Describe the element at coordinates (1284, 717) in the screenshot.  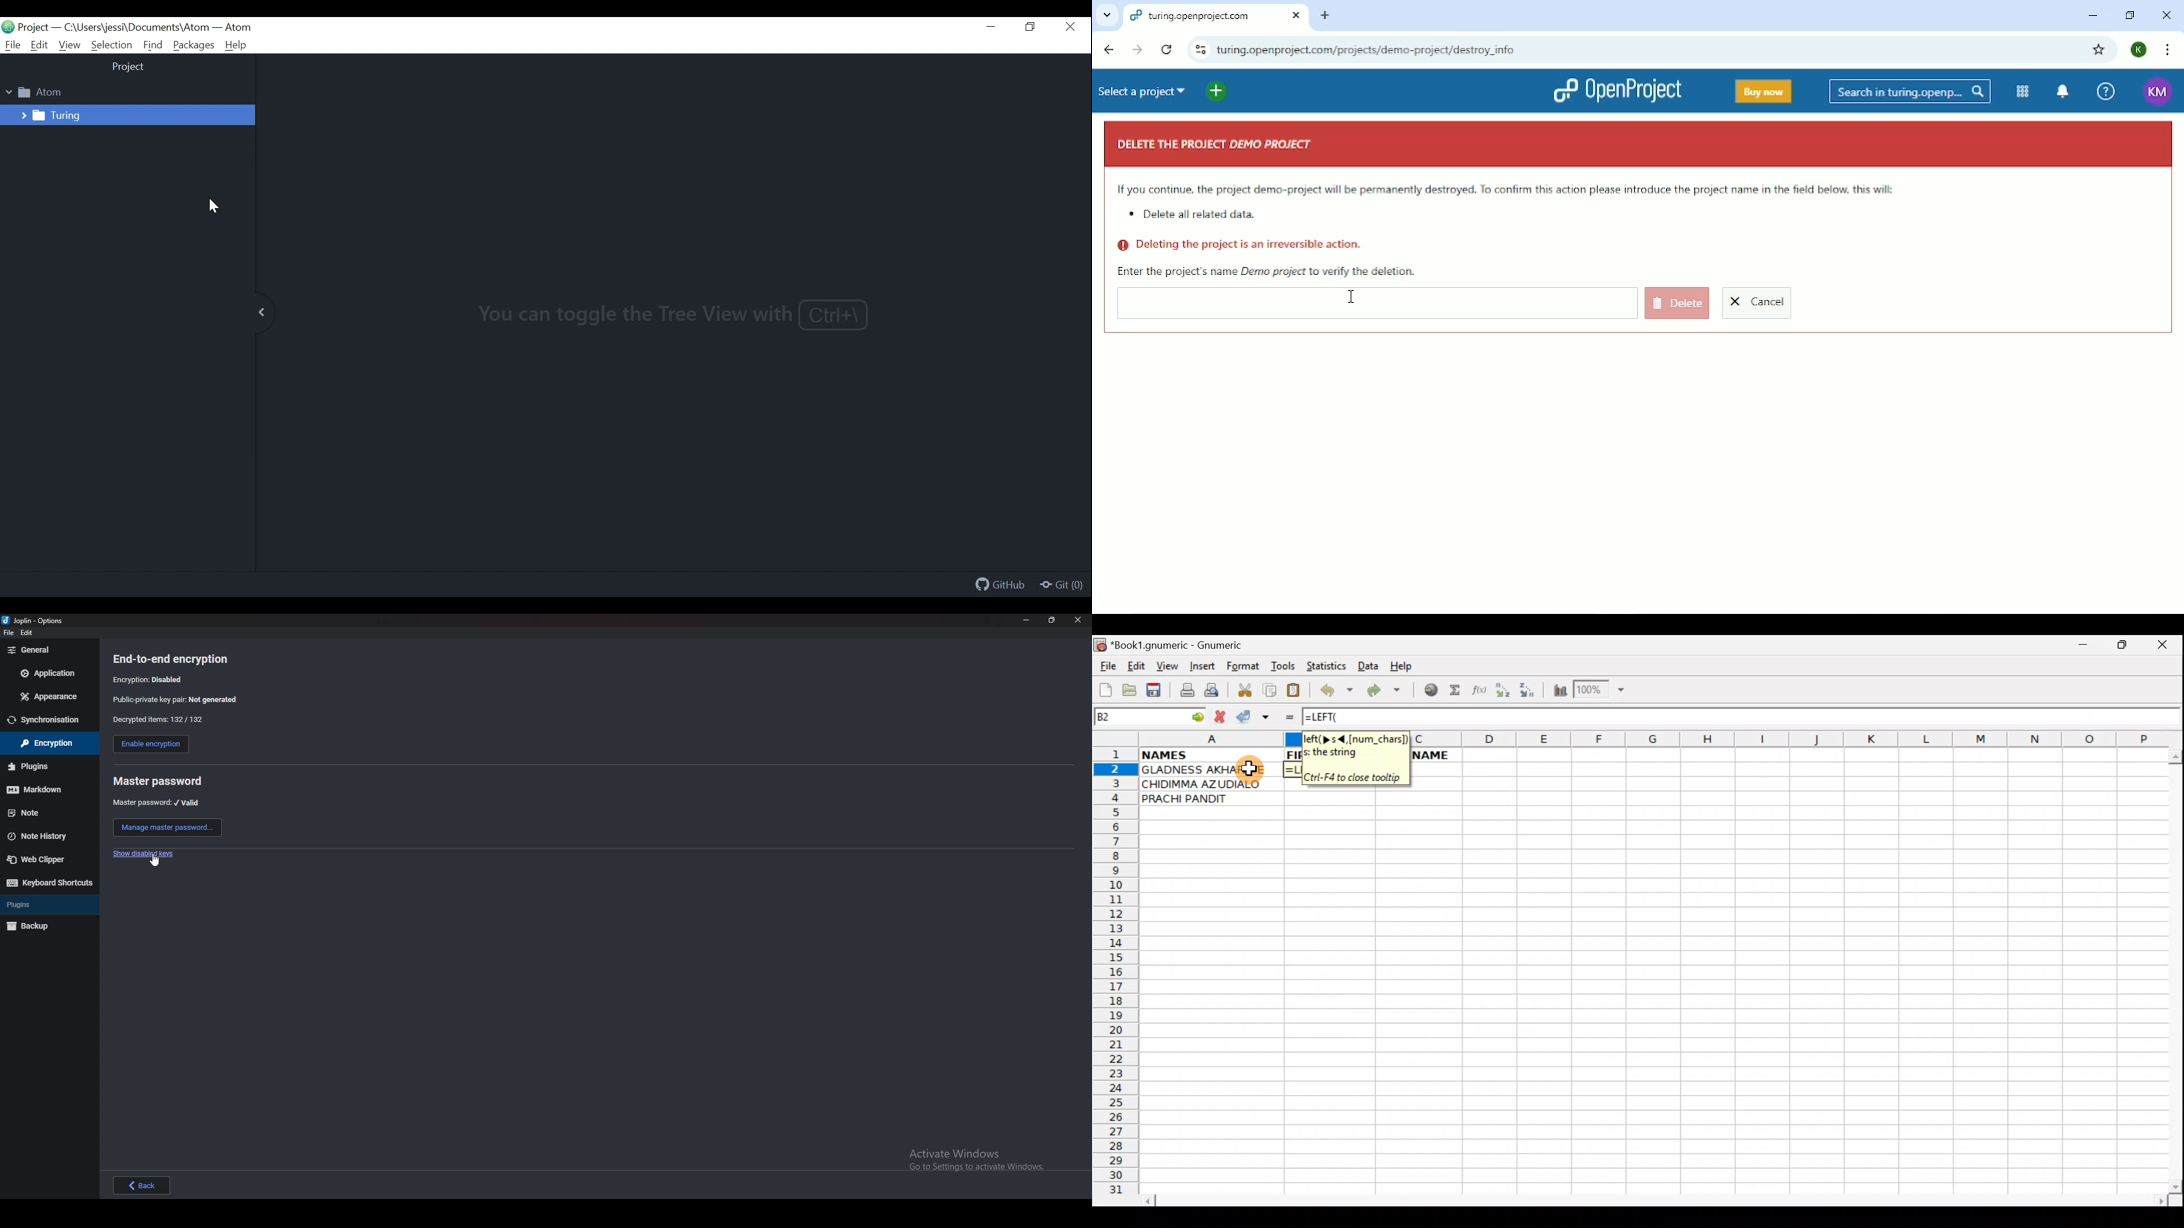
I see `Enter formula` at that location.